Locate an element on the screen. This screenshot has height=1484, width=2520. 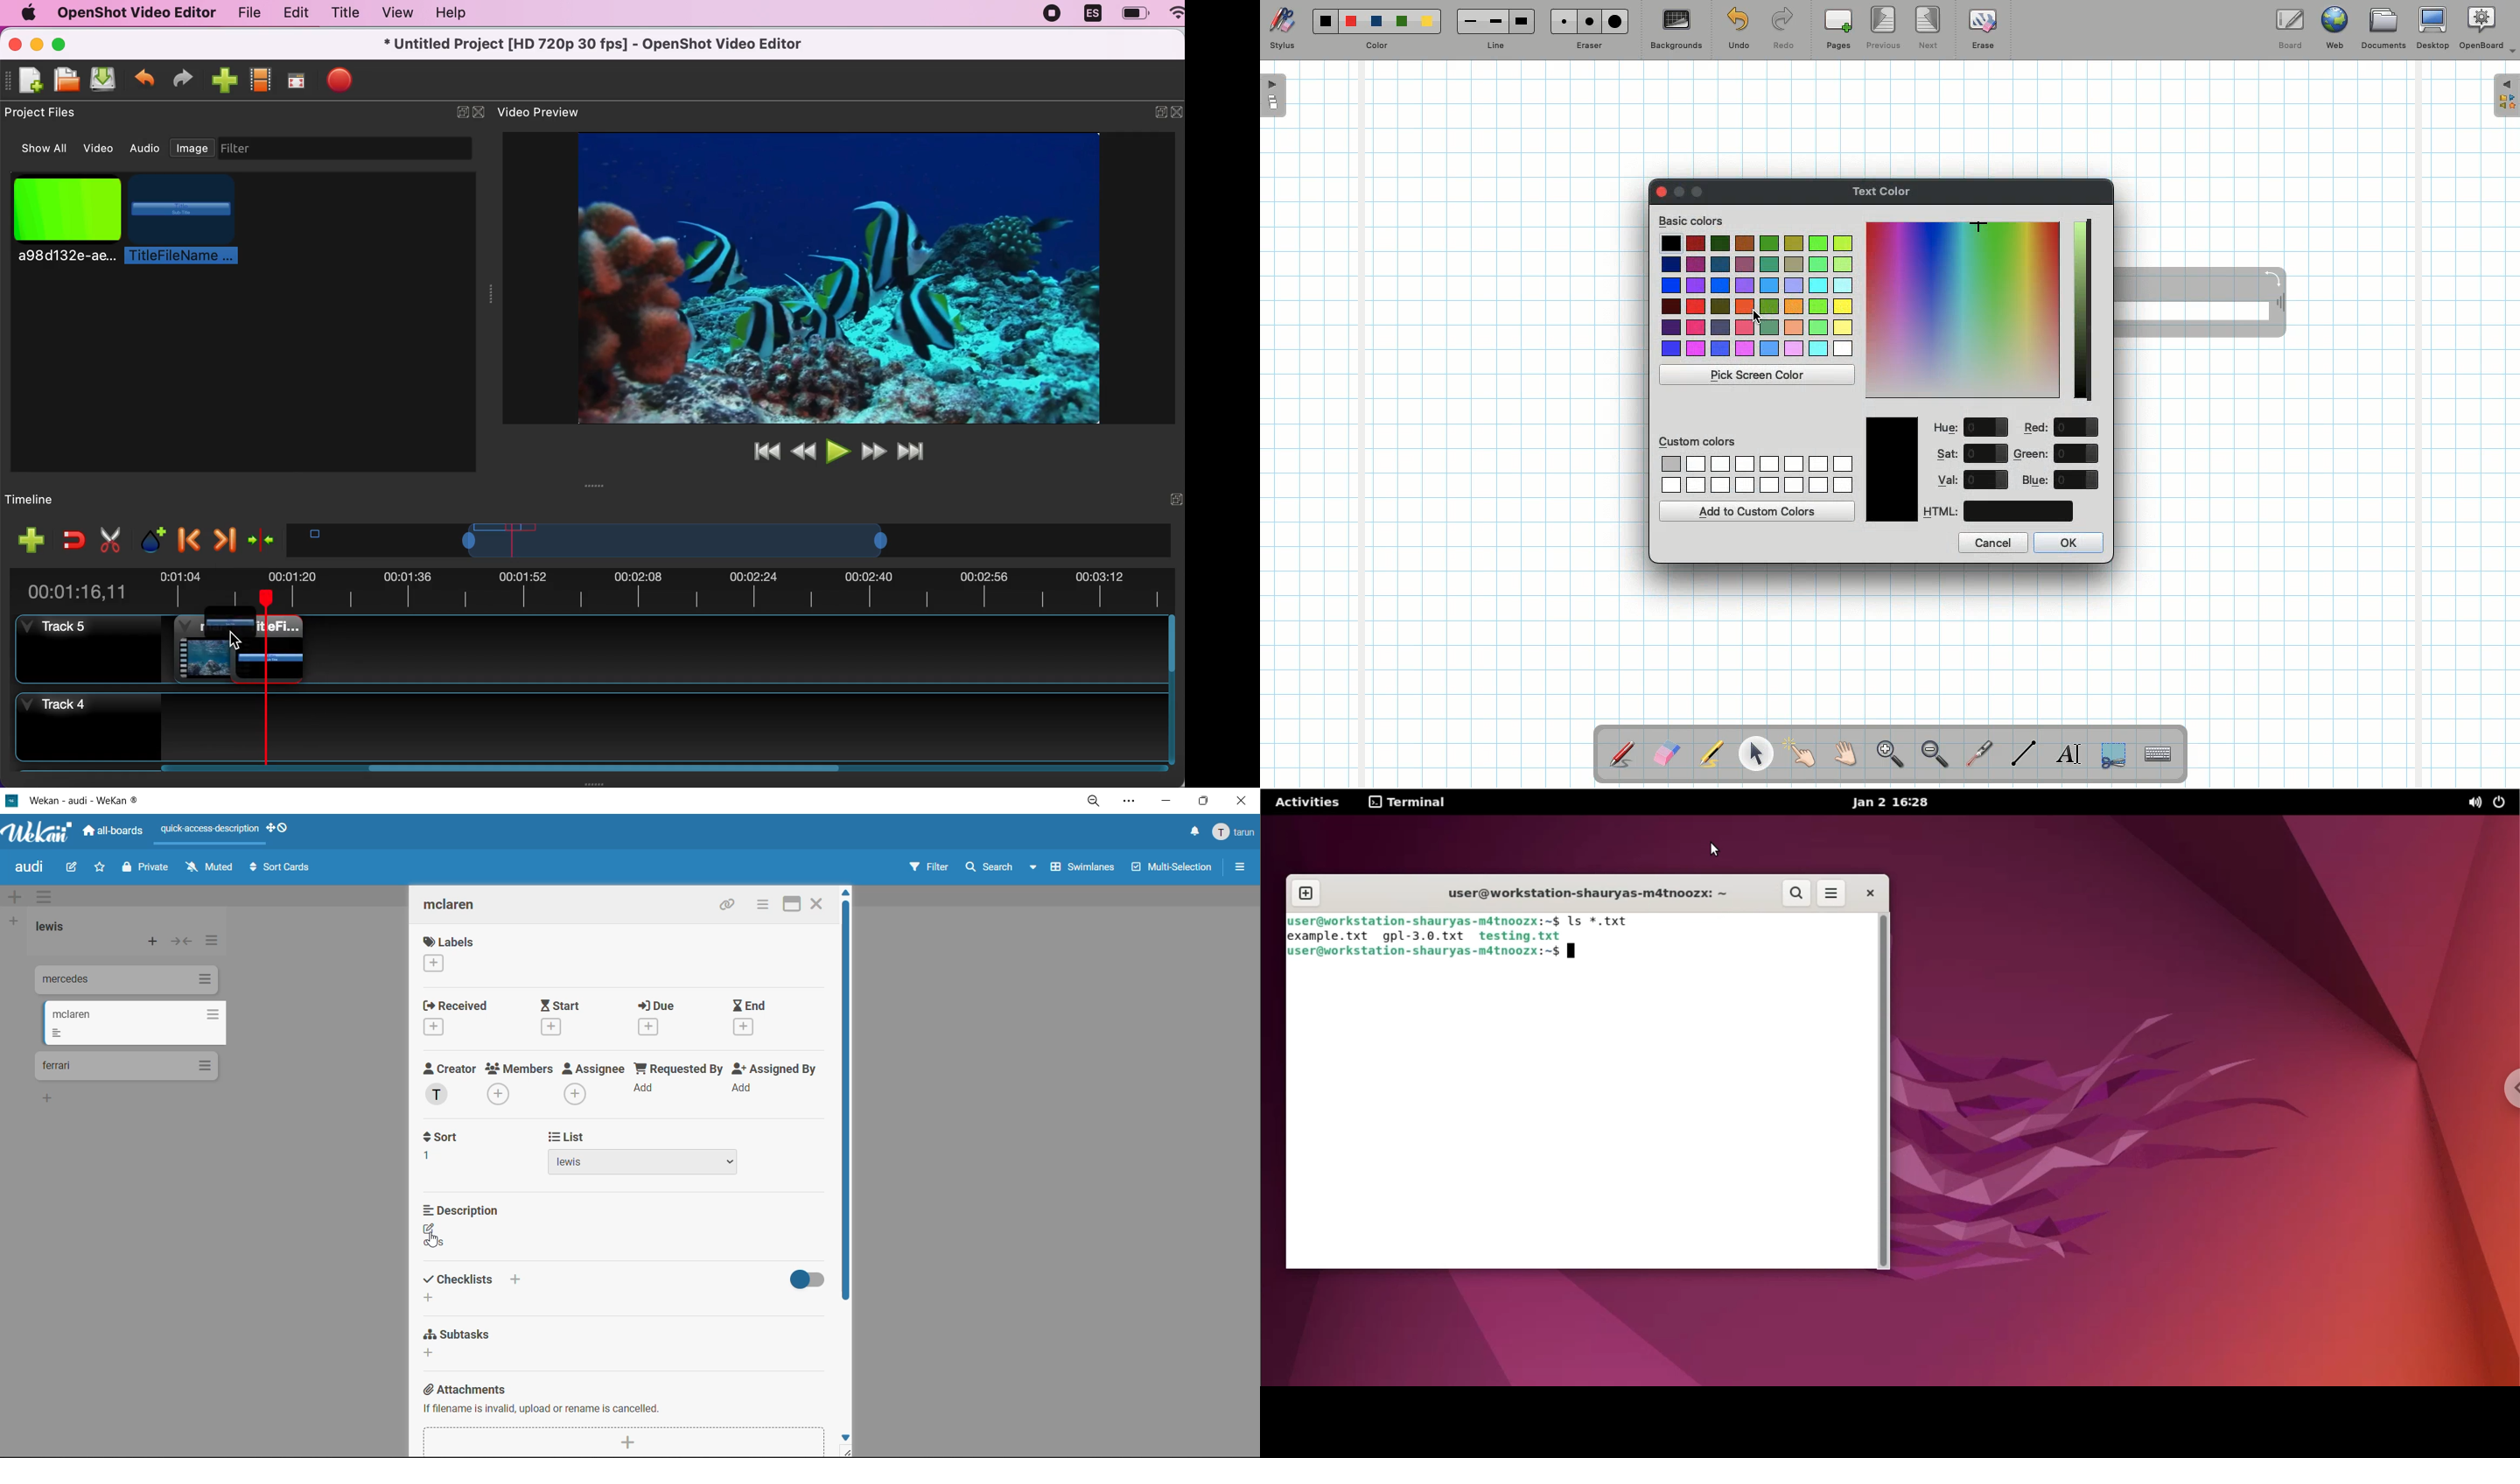
mac logo is located at coordinates (28, 12).